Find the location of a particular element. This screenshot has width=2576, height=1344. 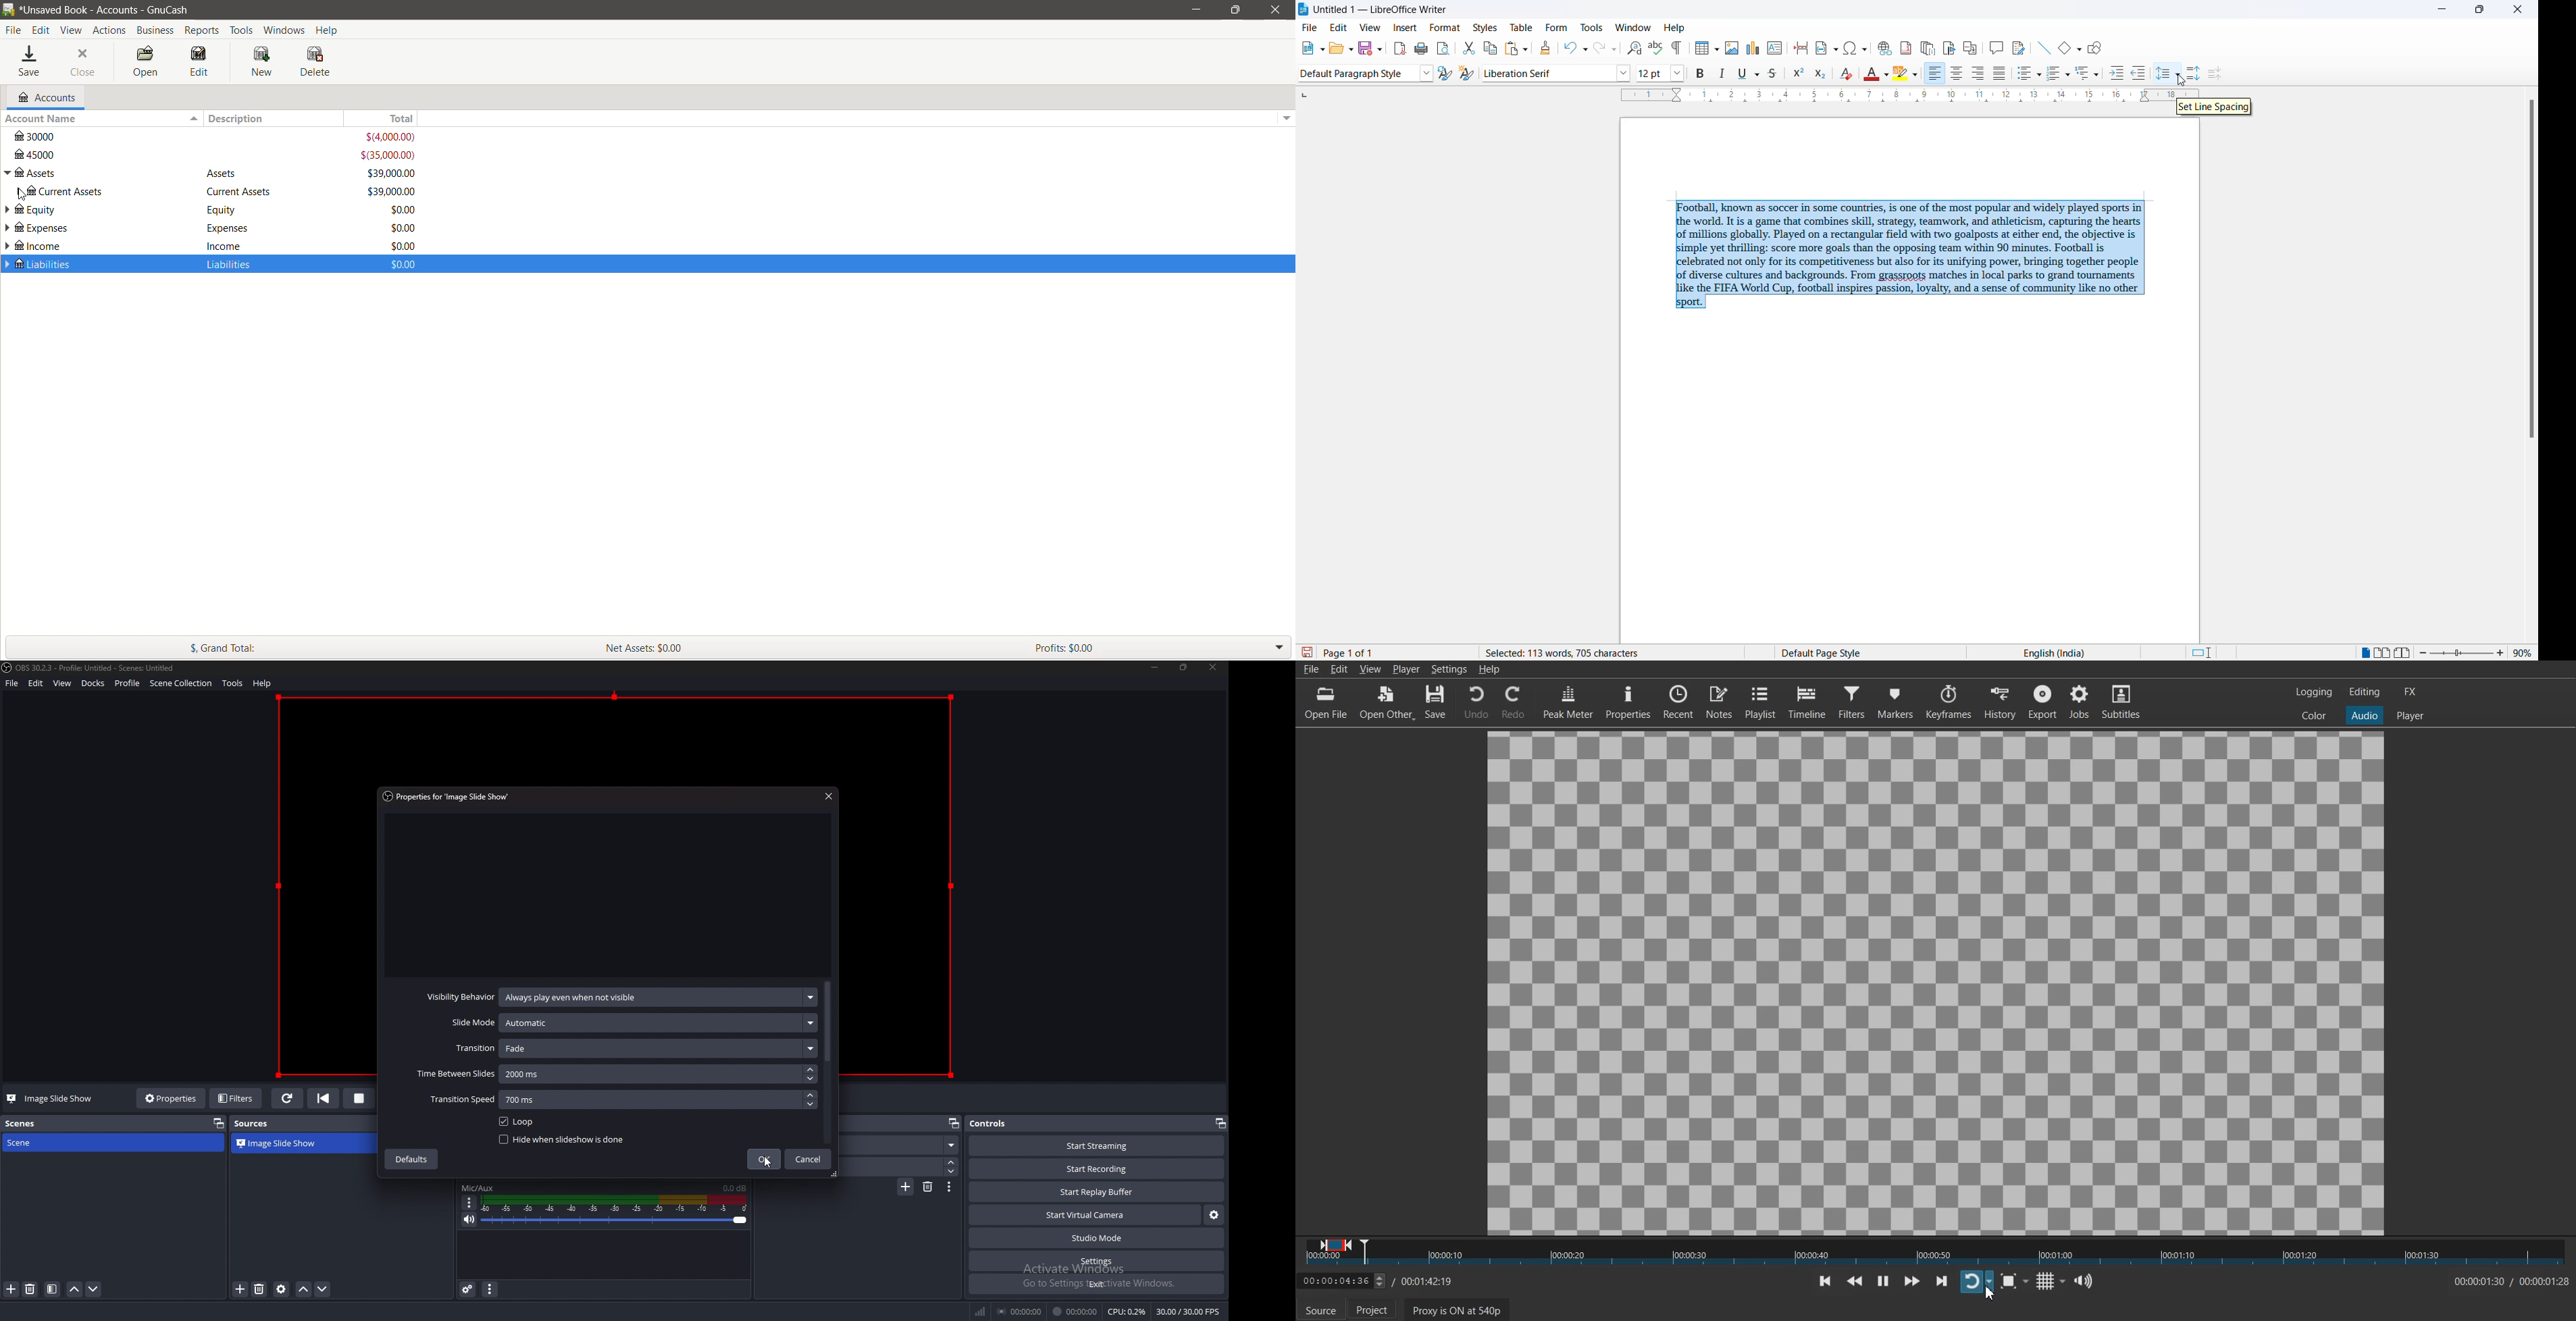

print preview is located at coordinates (1445, 48).